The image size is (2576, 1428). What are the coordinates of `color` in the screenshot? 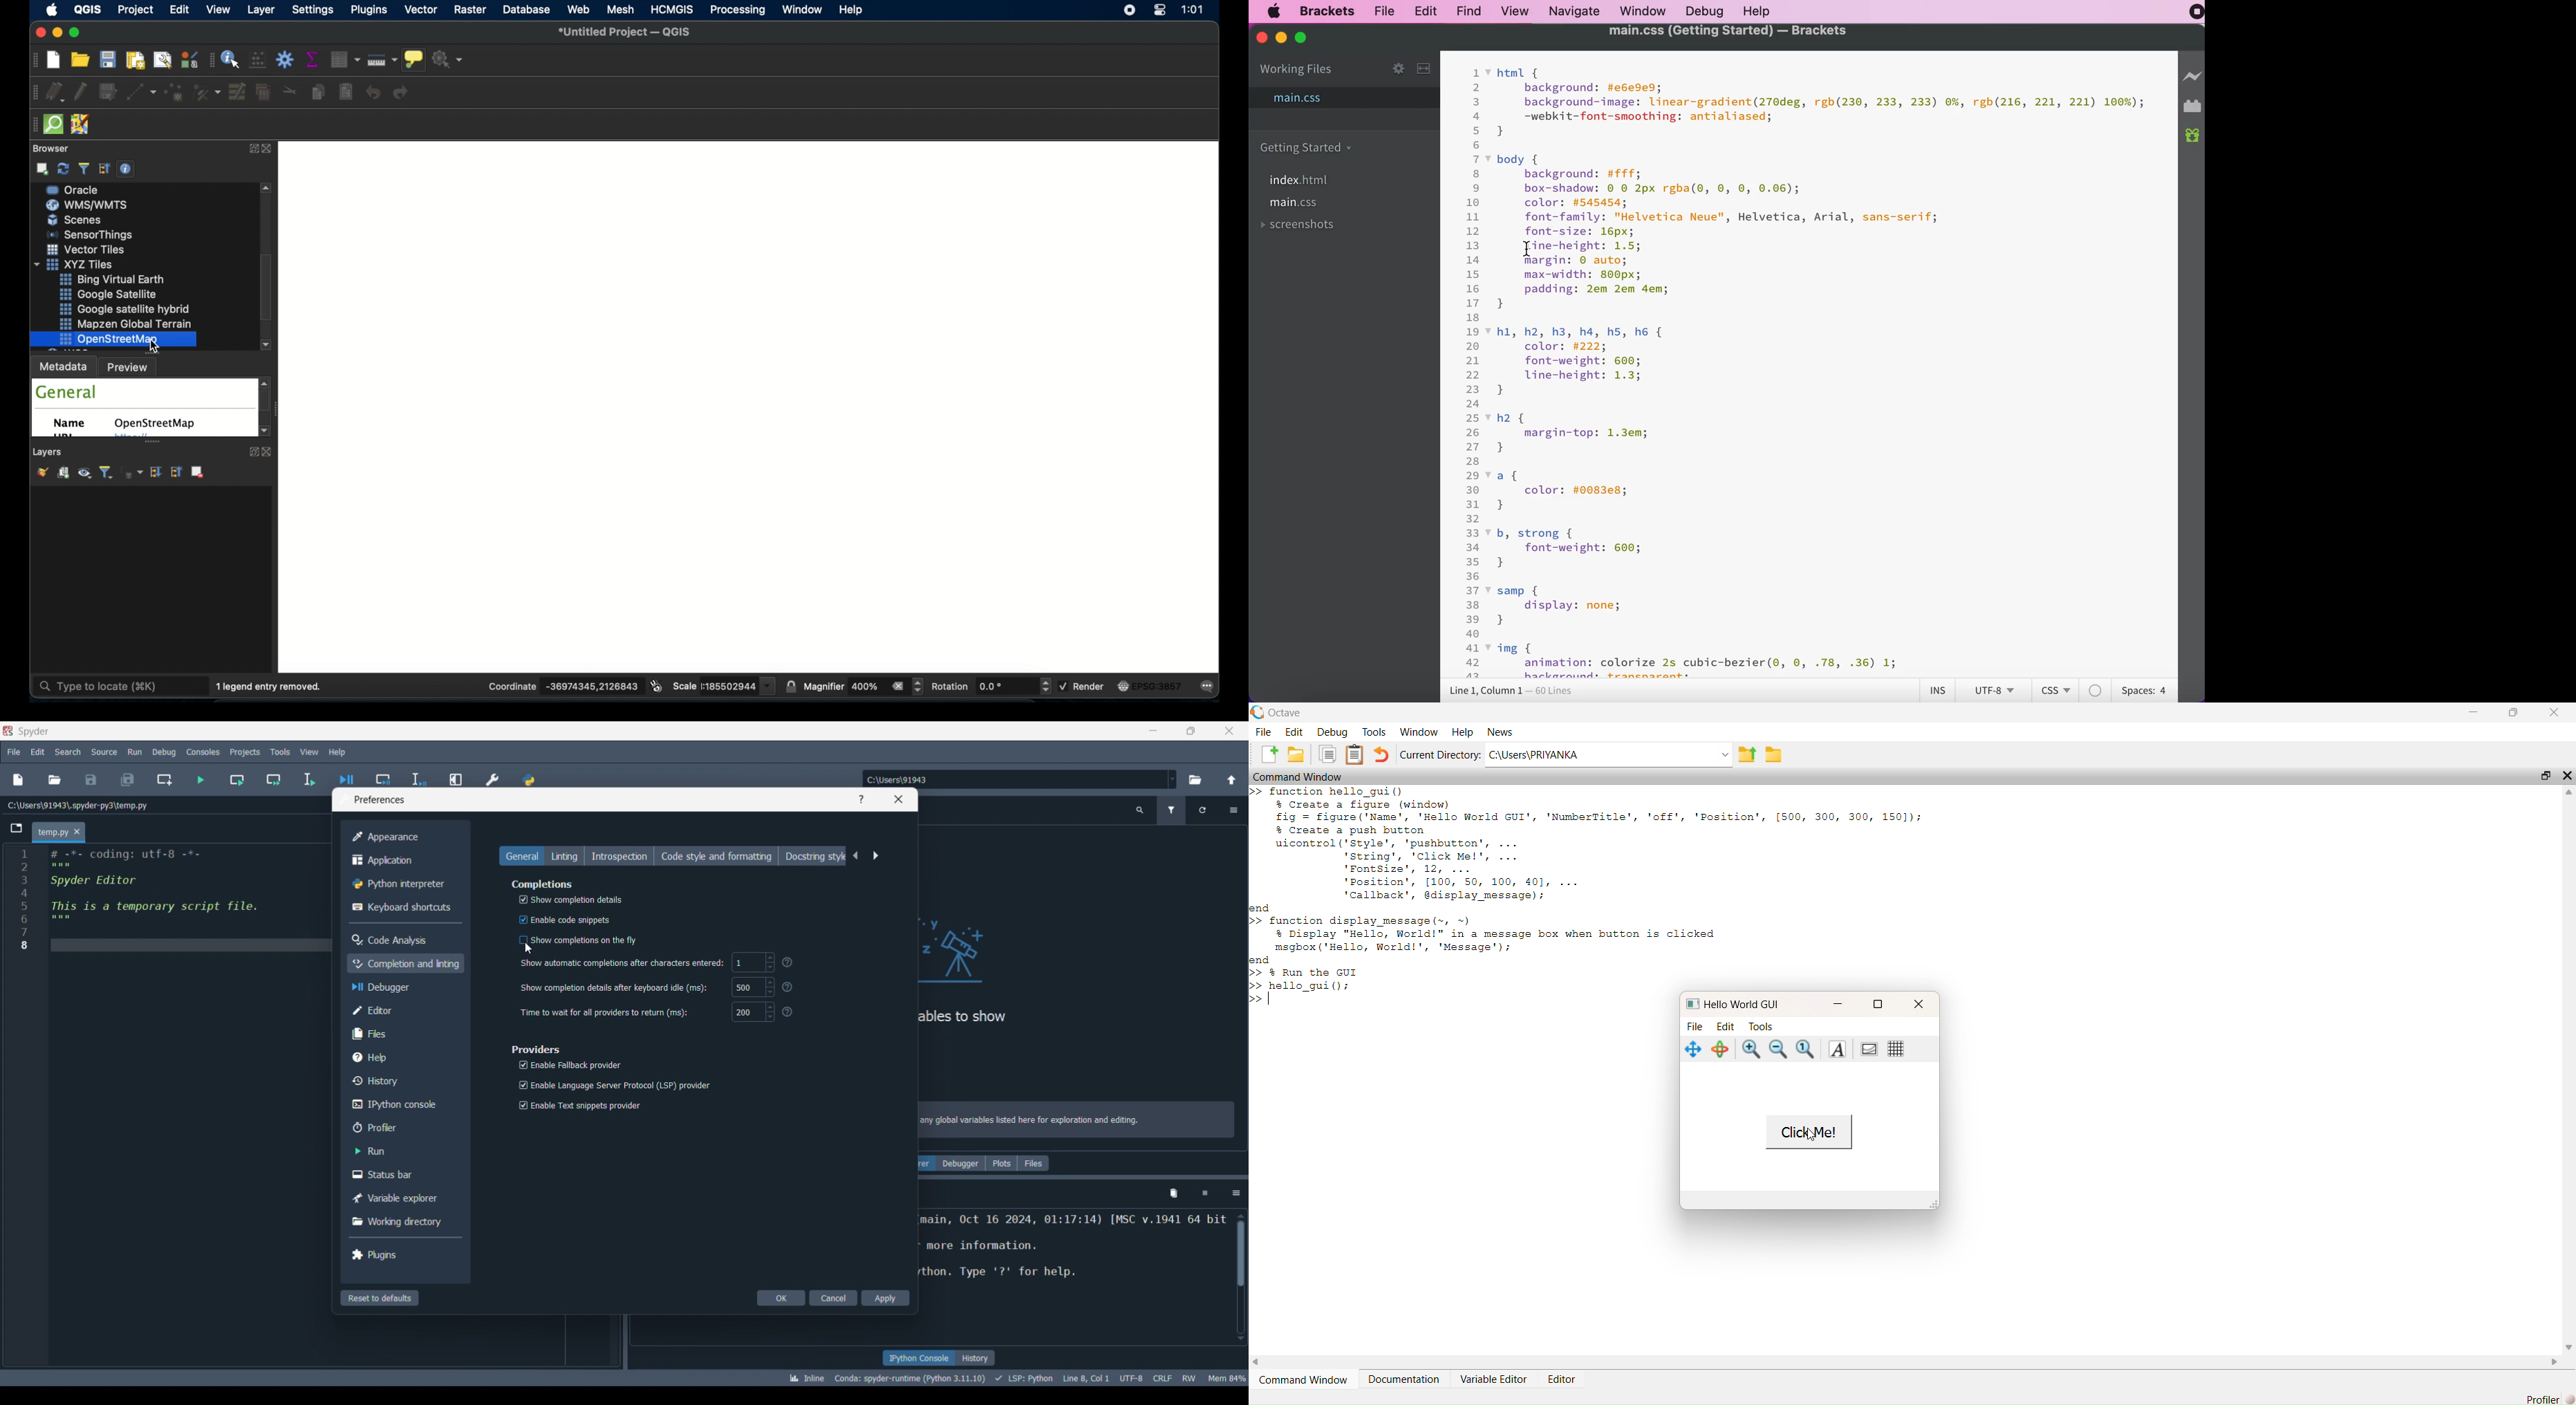 It's located at (2094, 691).